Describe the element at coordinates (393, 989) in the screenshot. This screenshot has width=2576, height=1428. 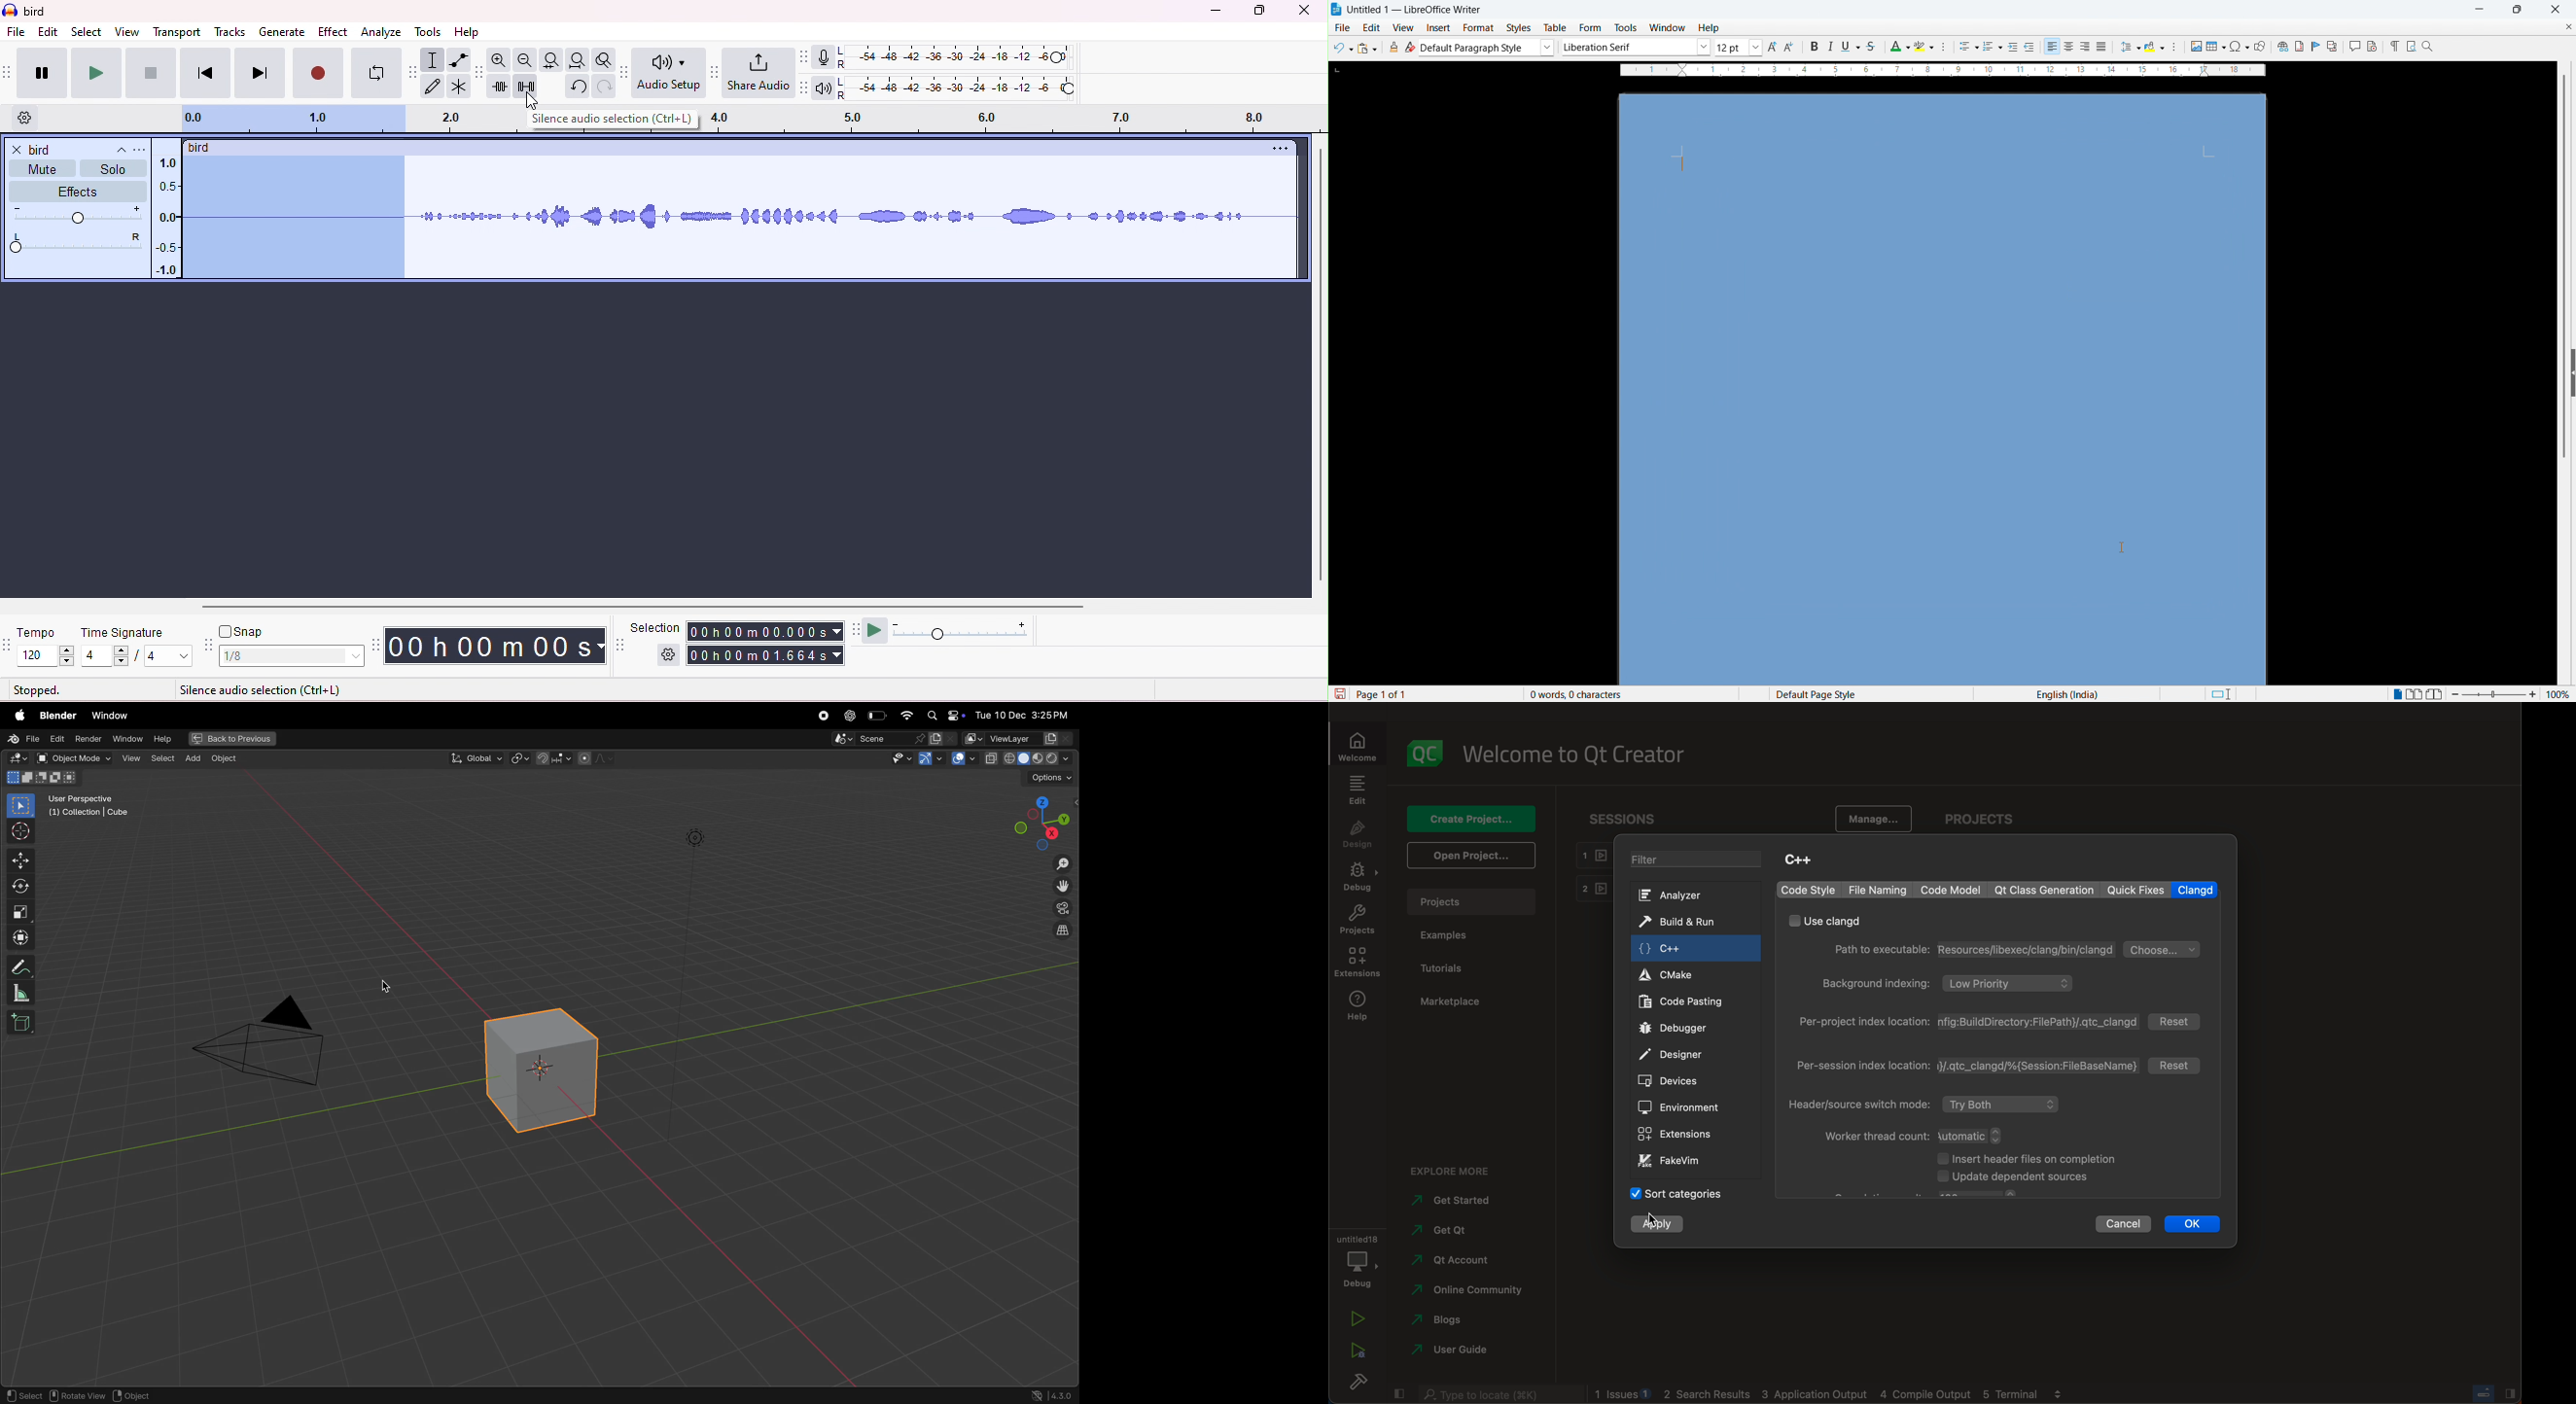
I see `cursor` at that location.